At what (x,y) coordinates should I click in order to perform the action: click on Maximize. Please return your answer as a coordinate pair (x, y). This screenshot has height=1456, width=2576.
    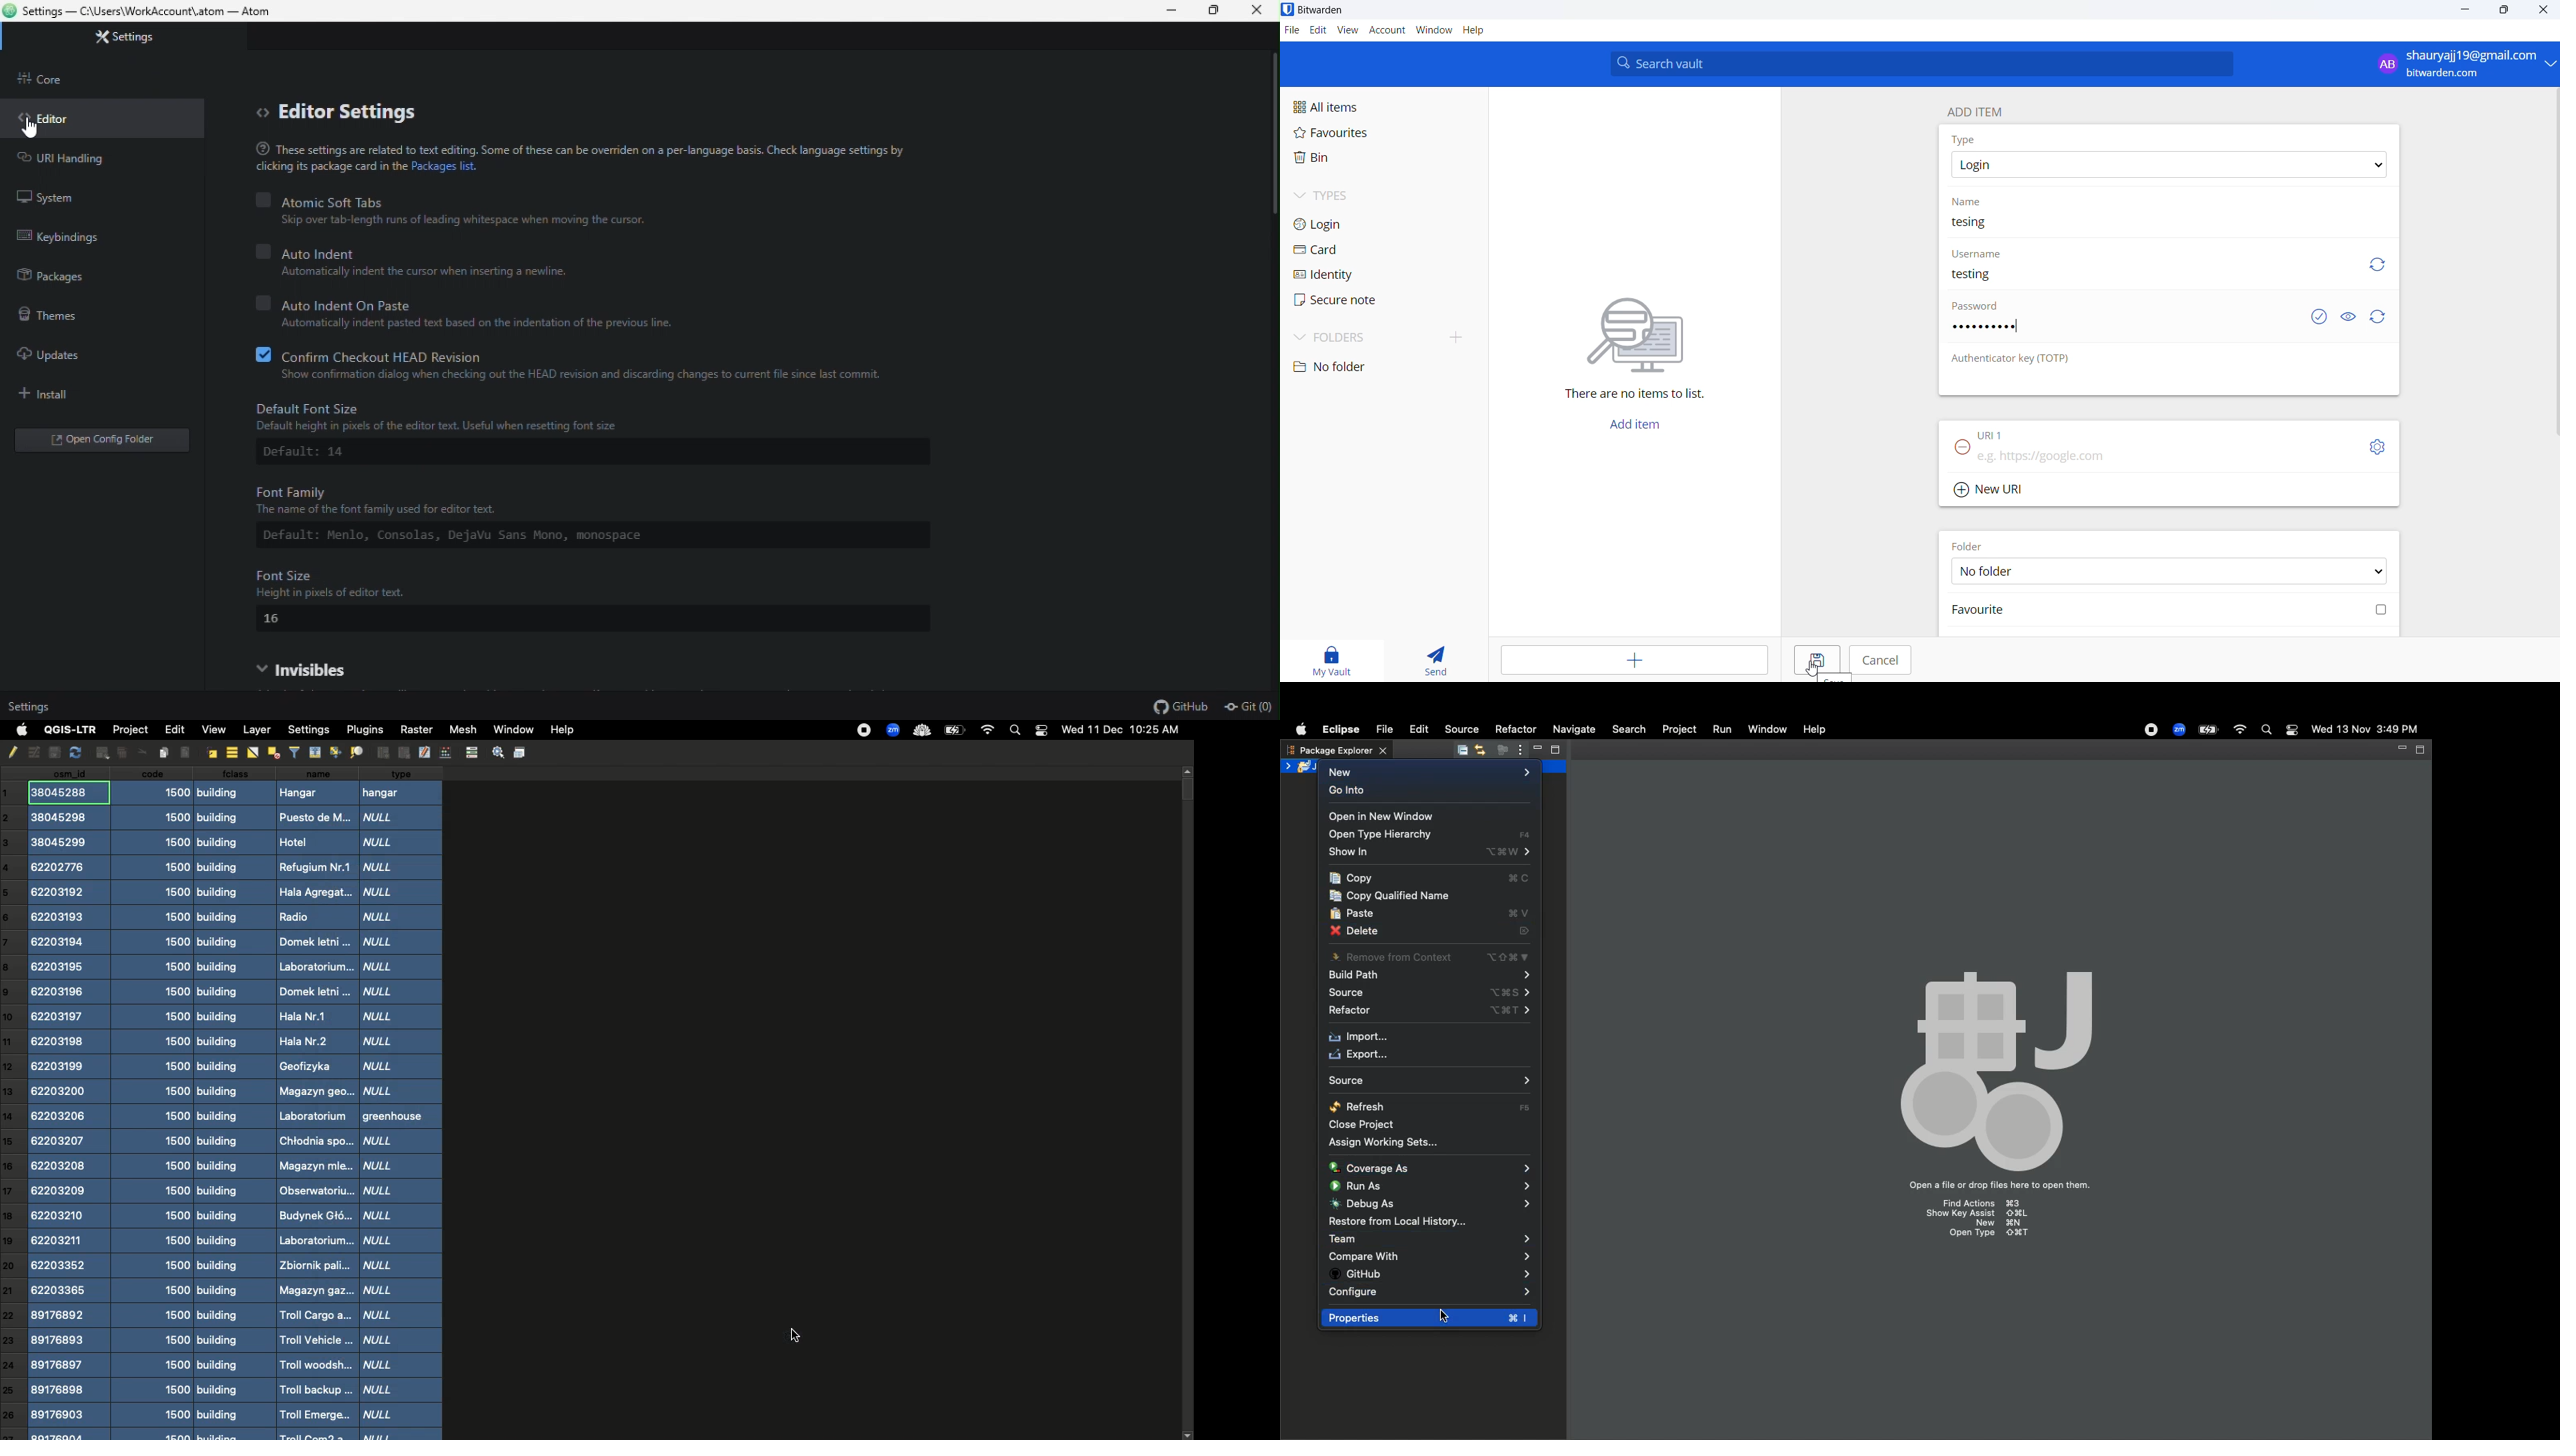
    Looking at the image, I should click on (1560, 751).